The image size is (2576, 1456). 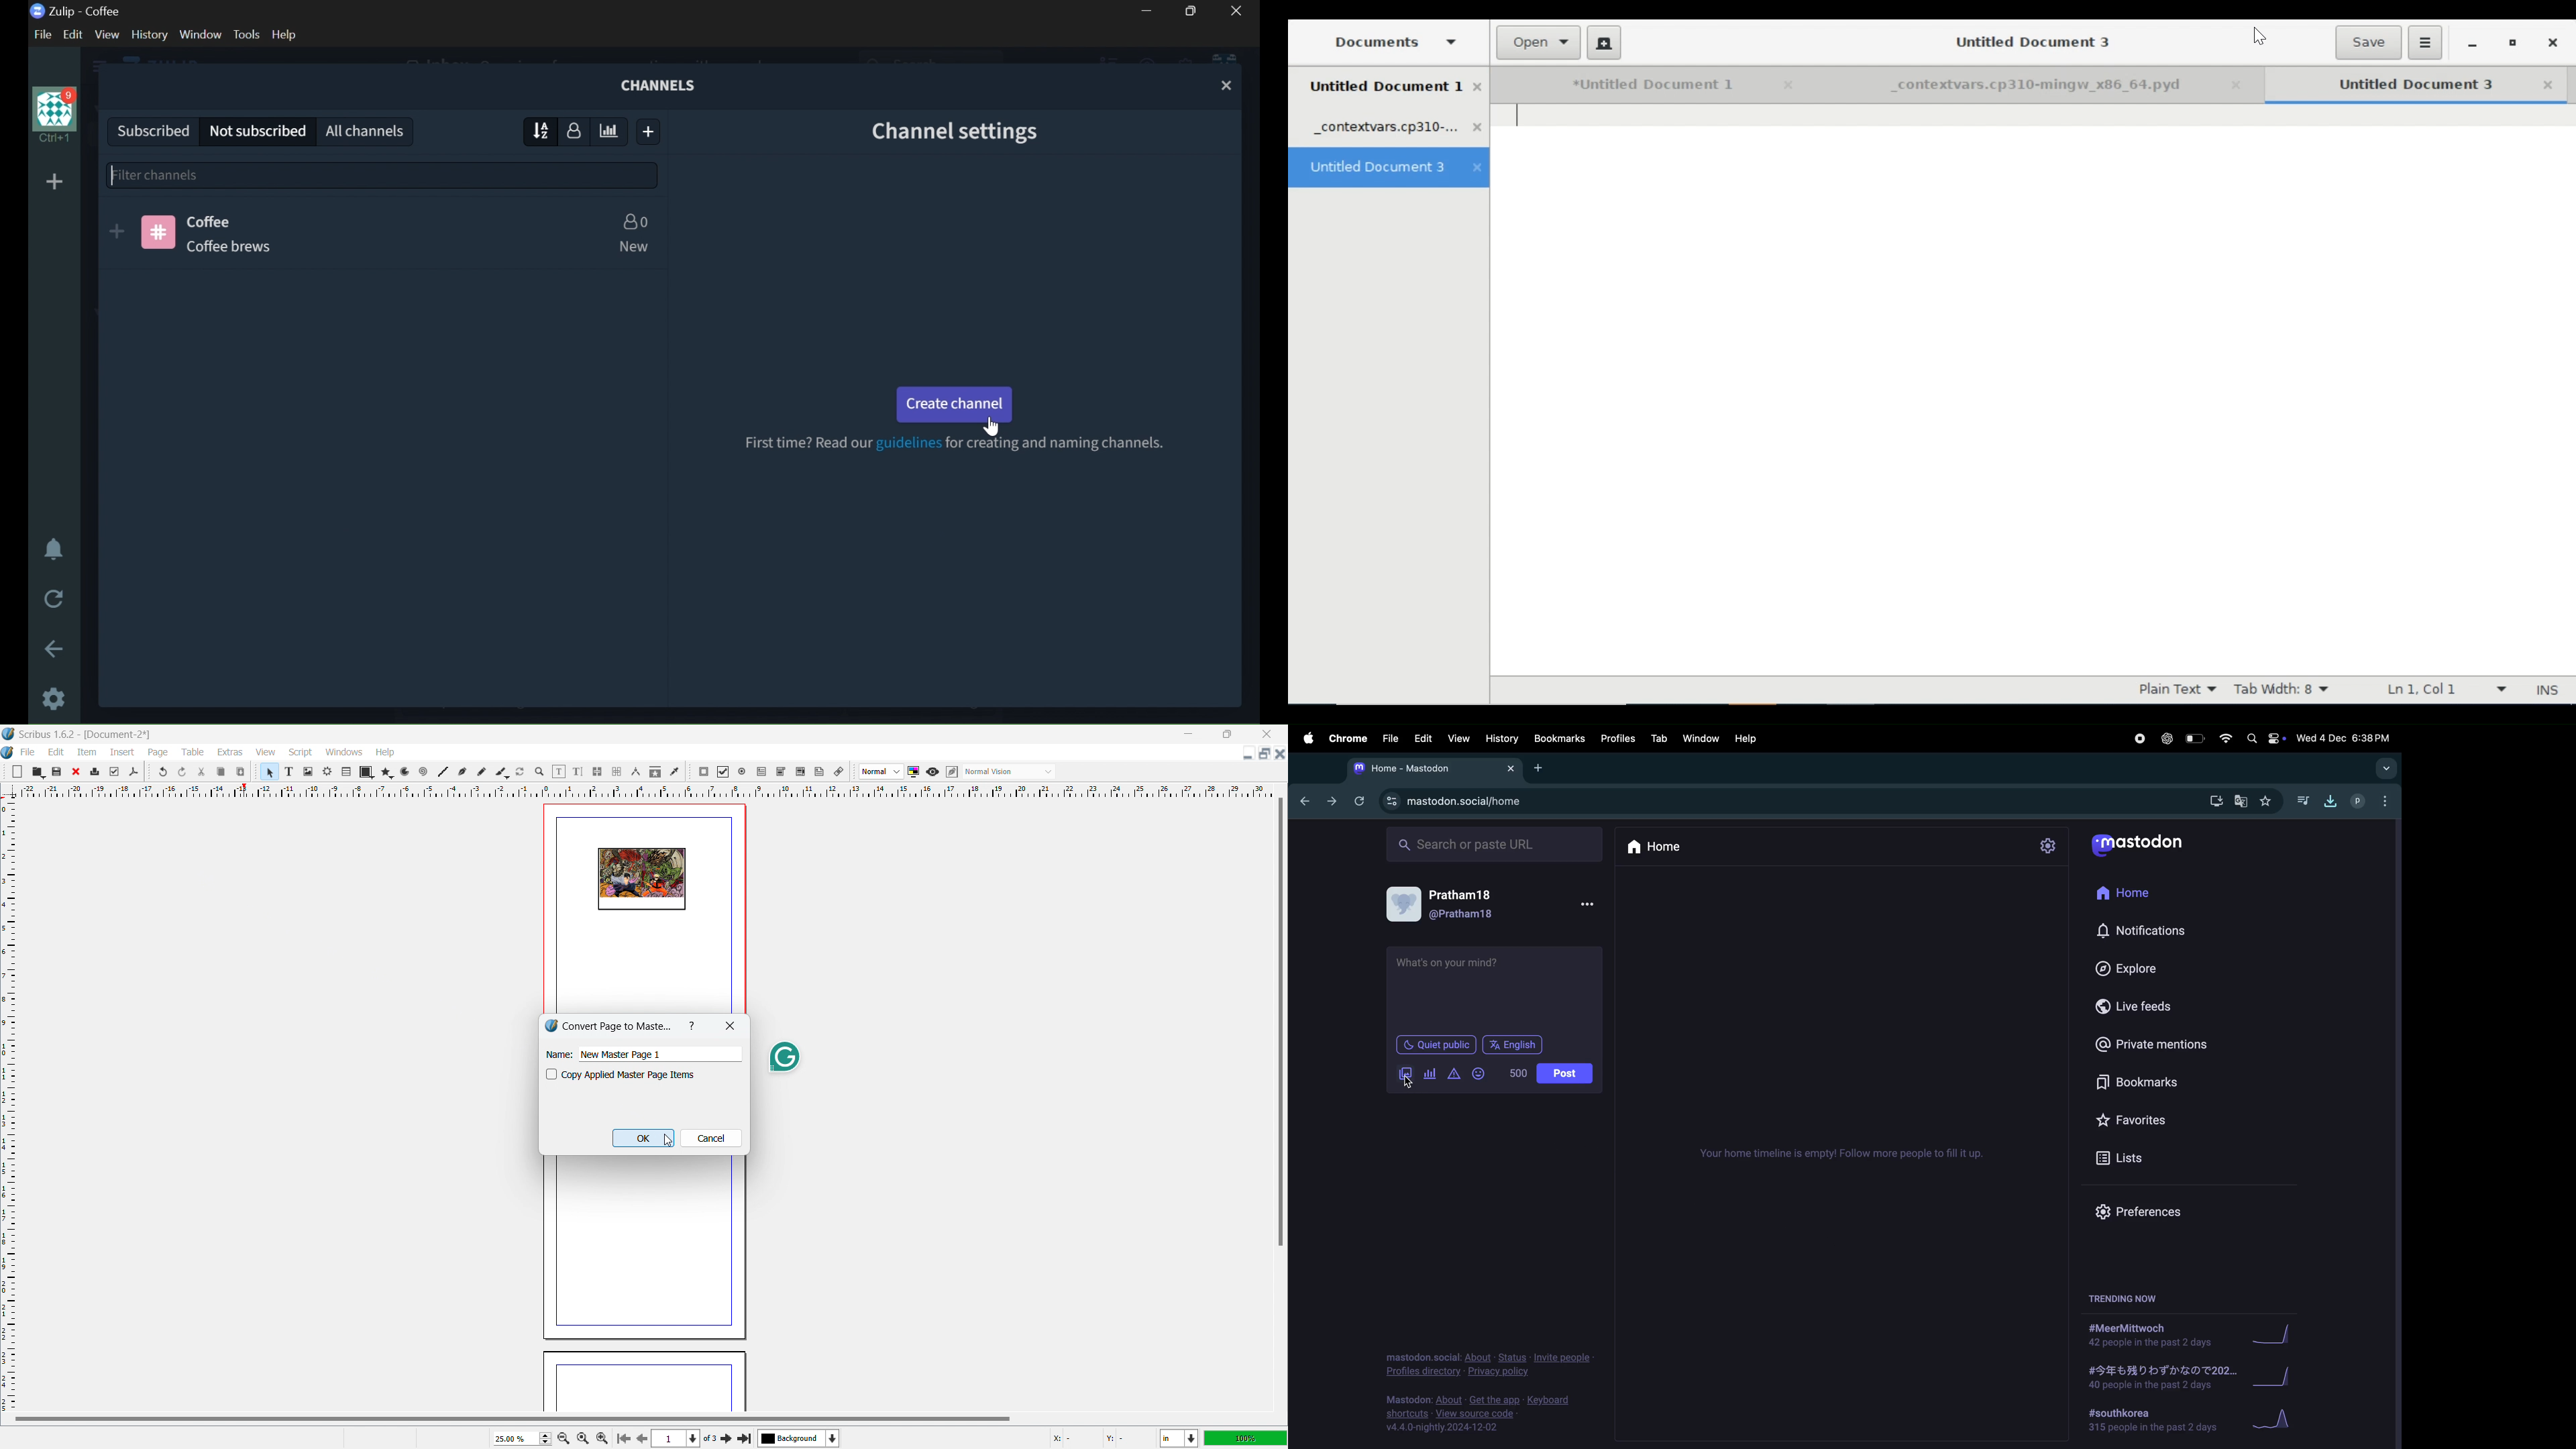 I want to click on mastodon tab, so click(x=1430, y=769).